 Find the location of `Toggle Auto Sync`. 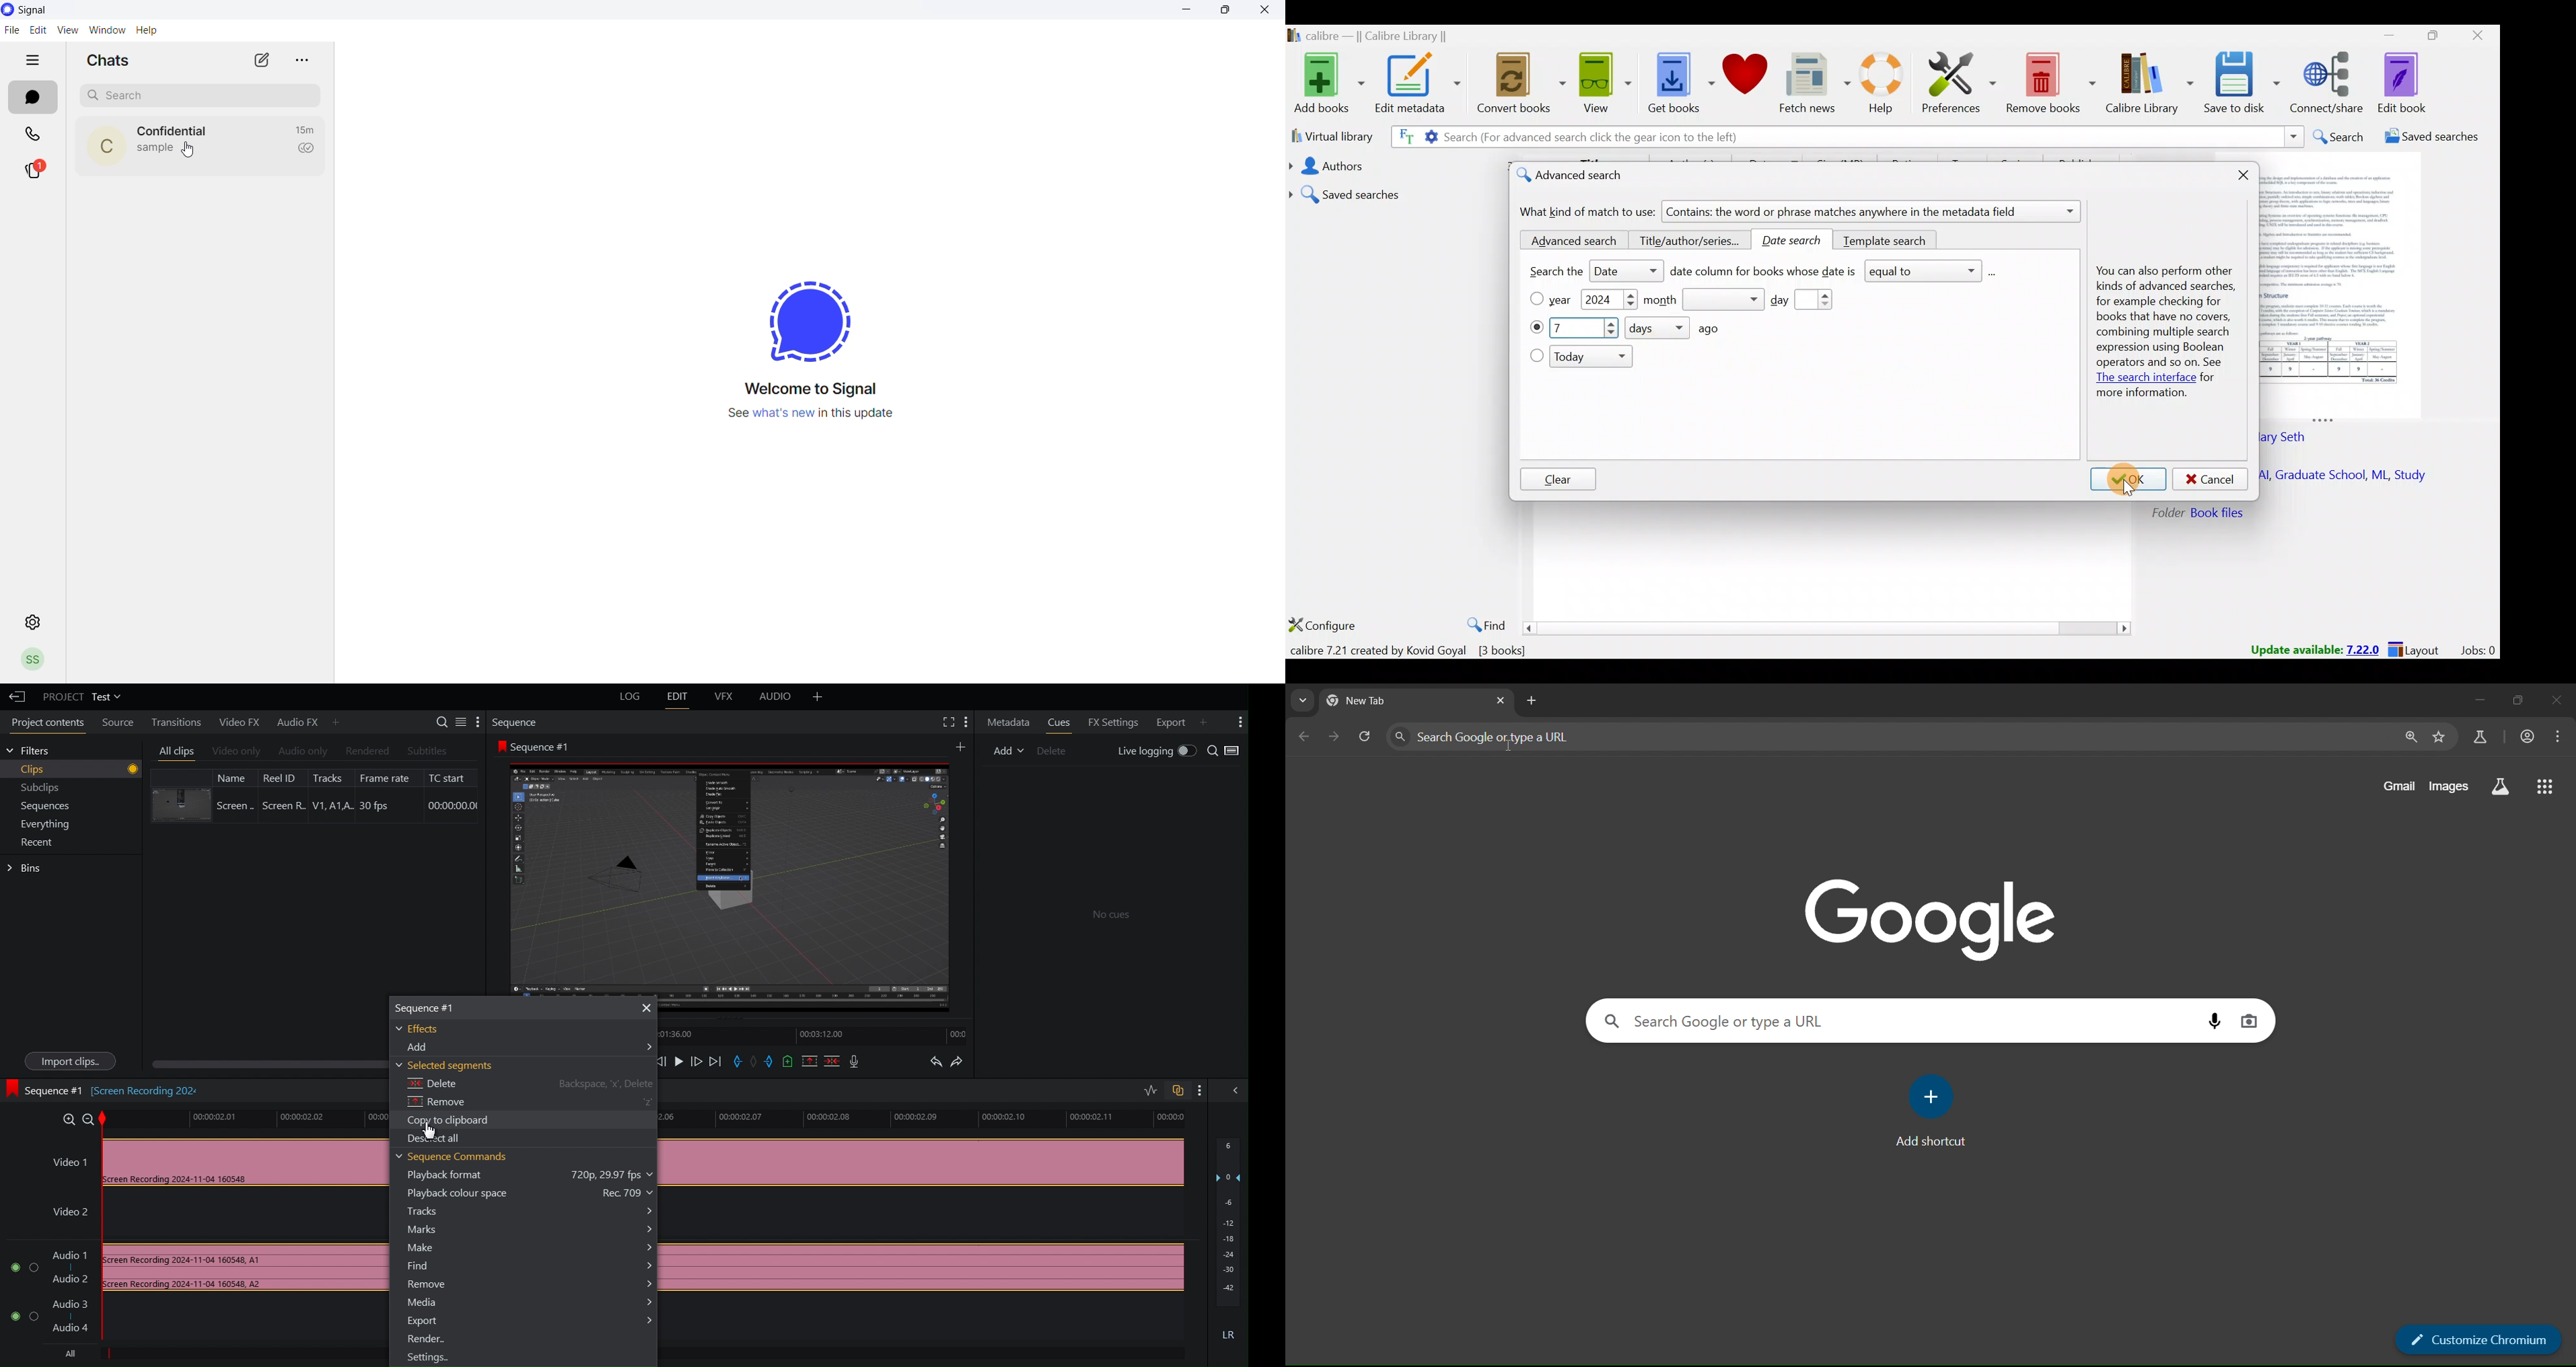

Toggle Auto Sync is located at coordinates (1178, 1088).